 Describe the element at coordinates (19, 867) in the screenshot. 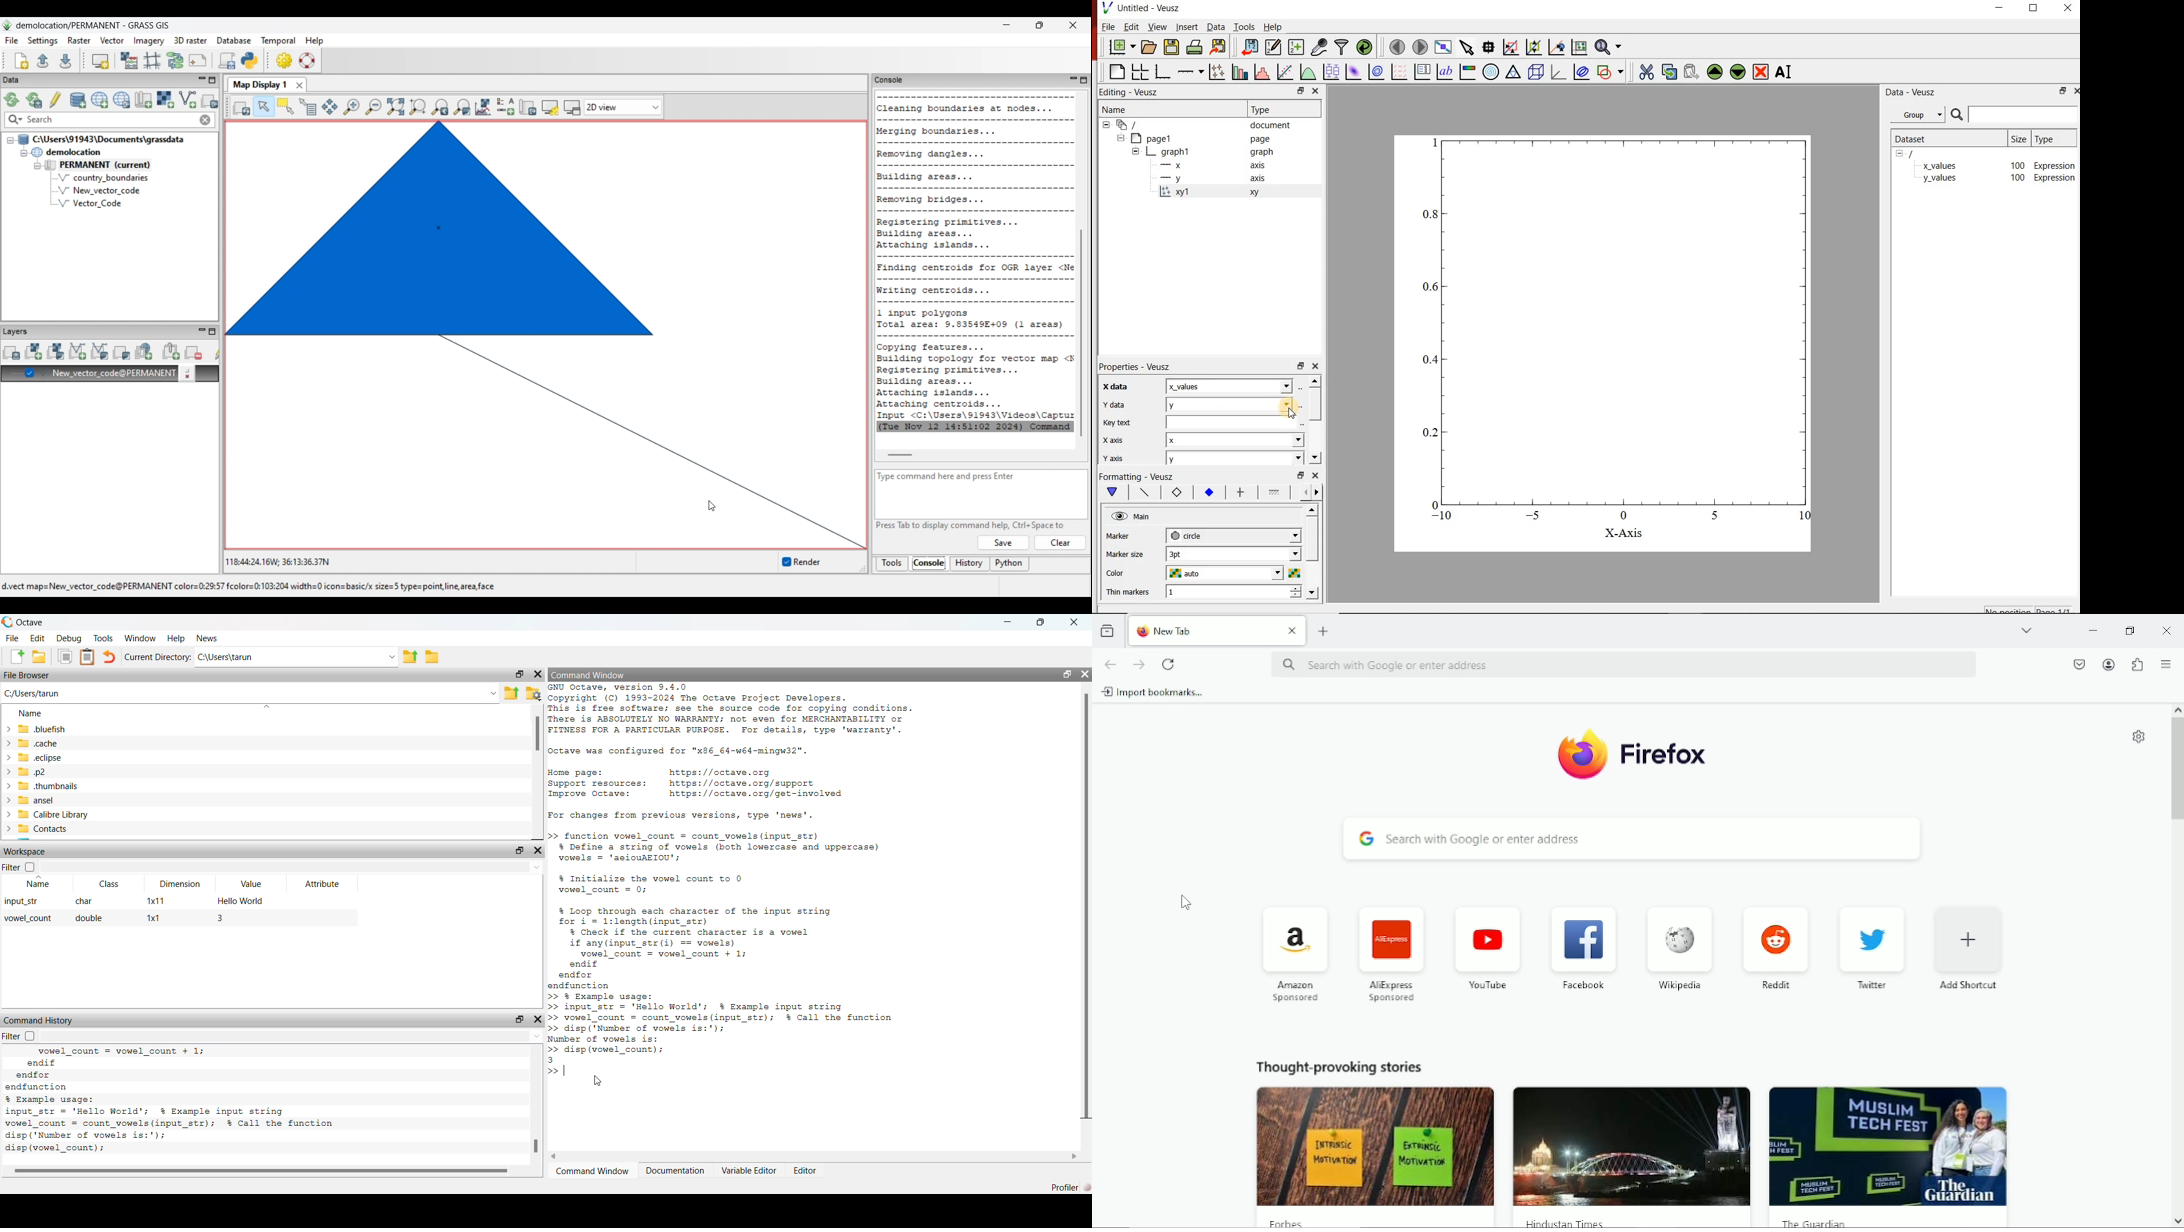

I see `Filter` at that location.